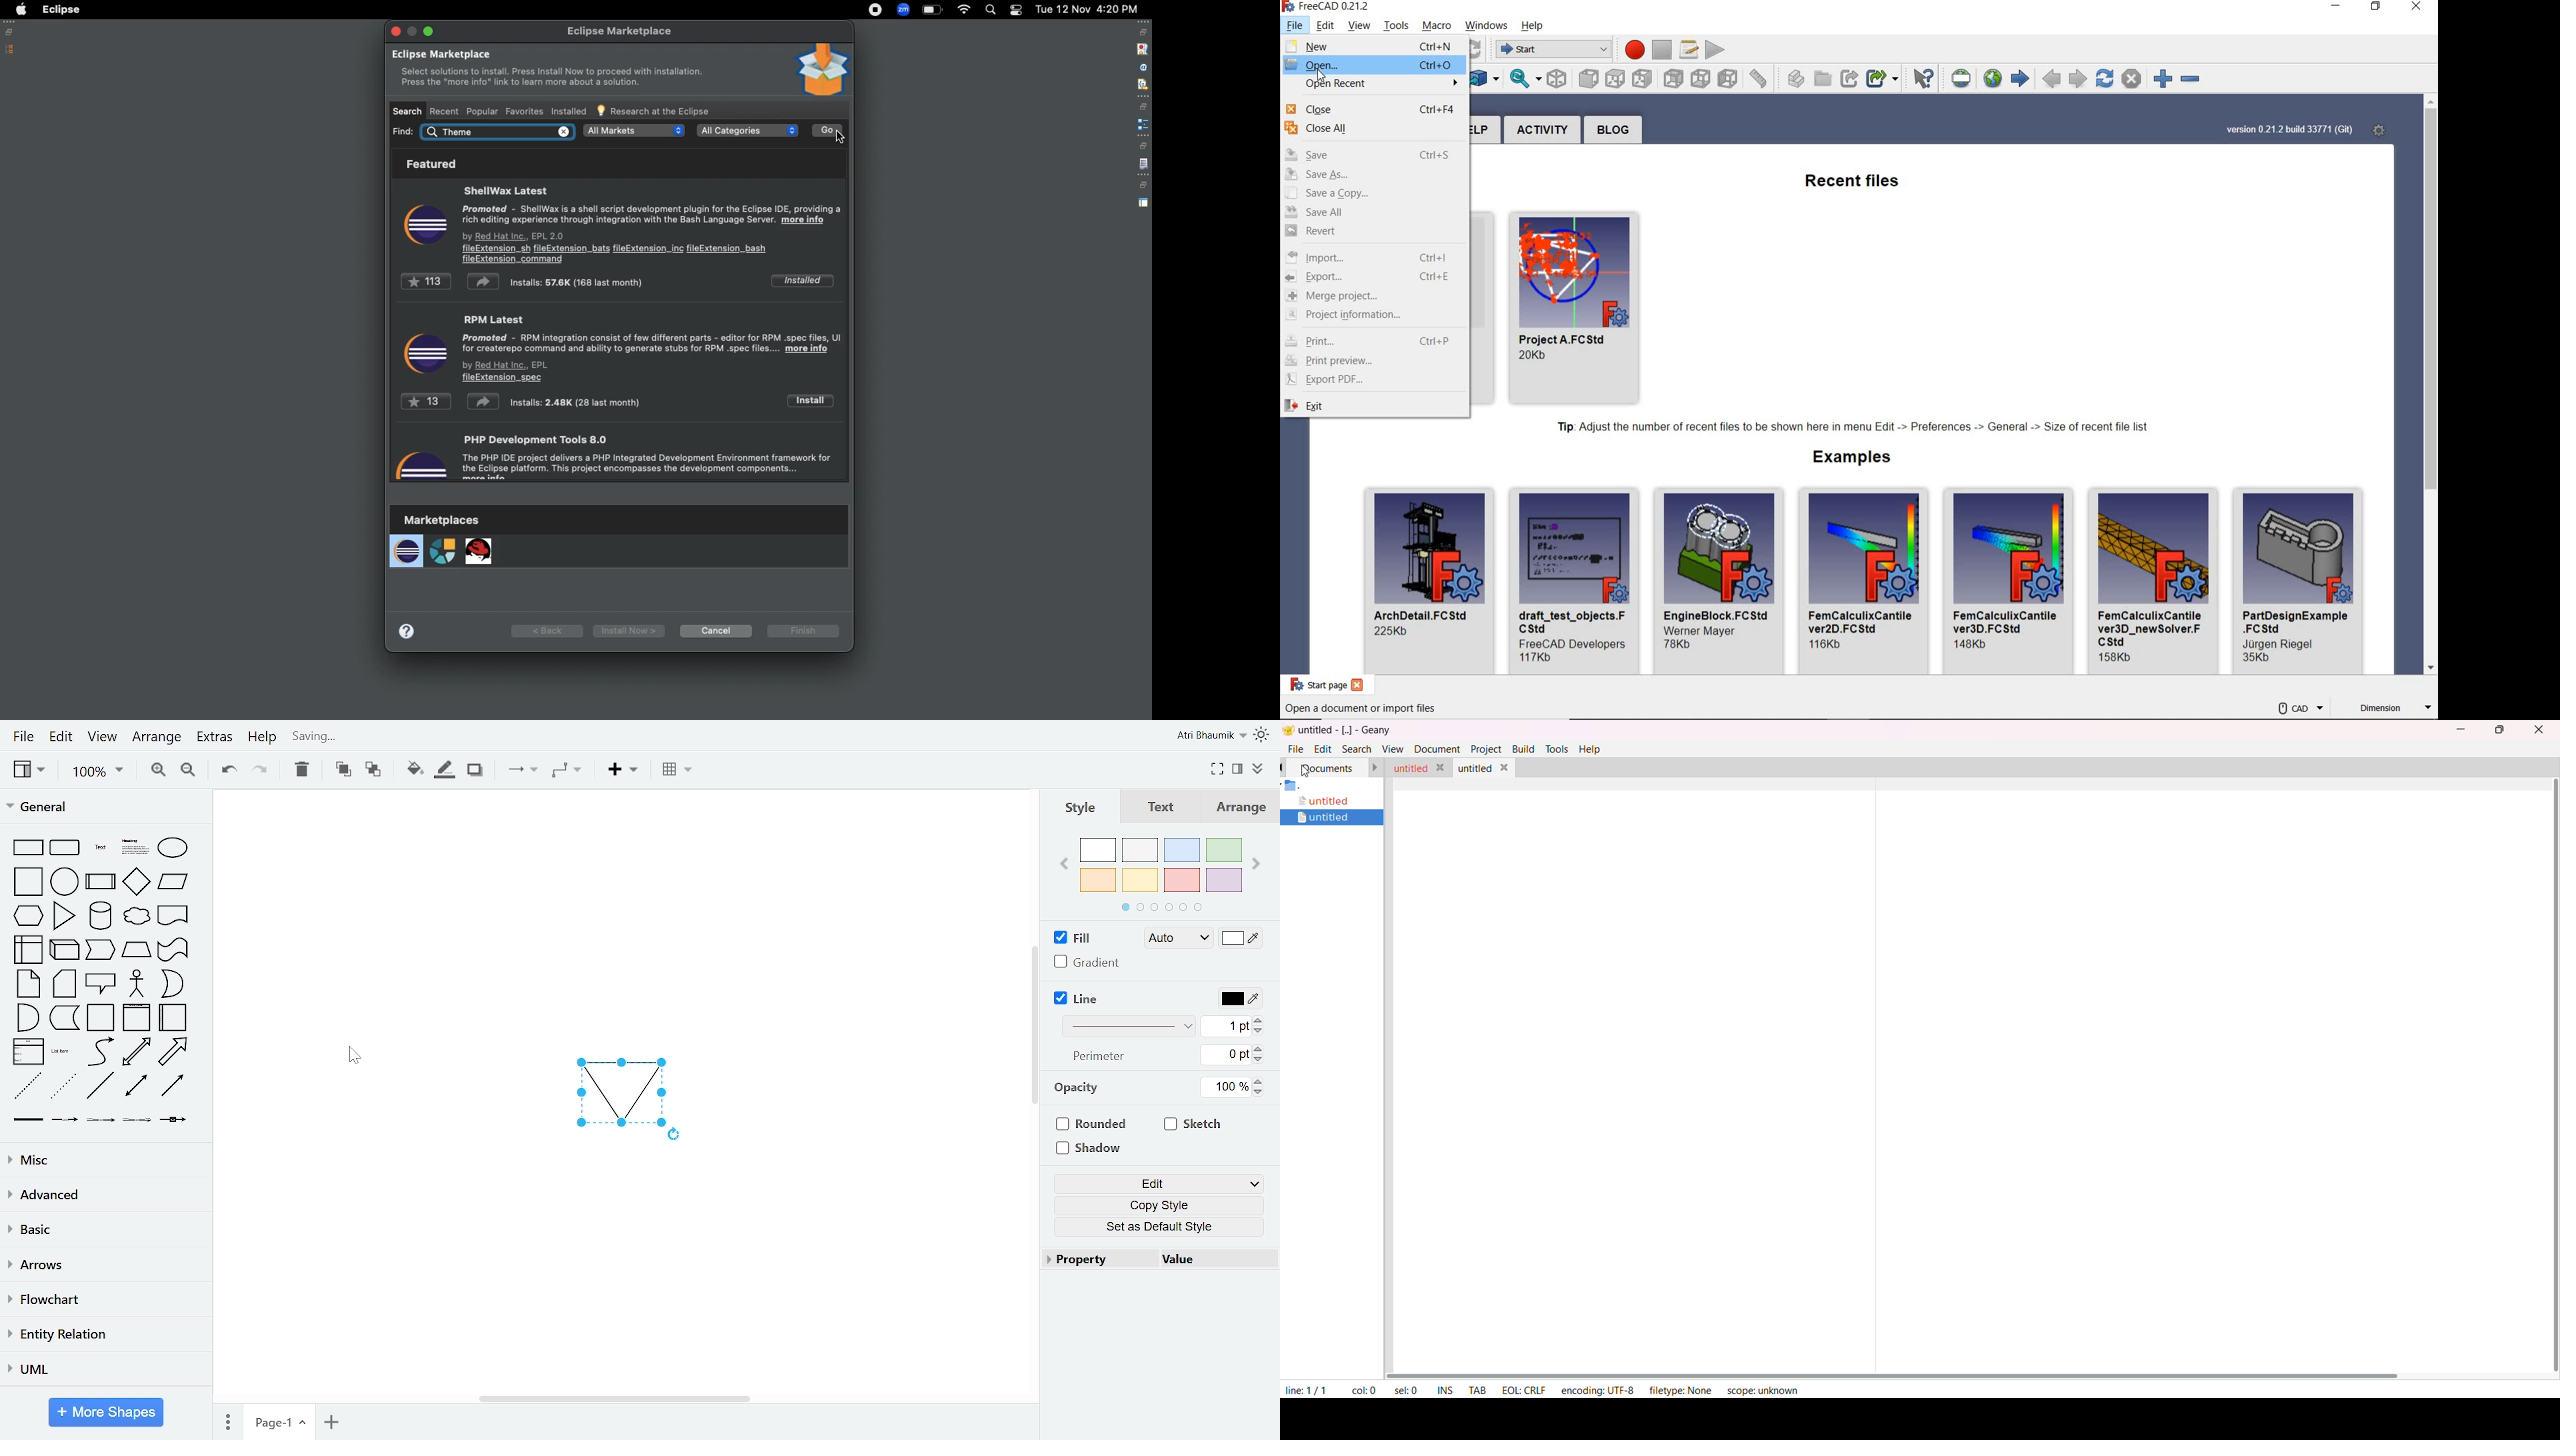  What do you see at coordinates (279, 1420) in the screenshot?
I see `current page` at bounding box center [279, 1420].